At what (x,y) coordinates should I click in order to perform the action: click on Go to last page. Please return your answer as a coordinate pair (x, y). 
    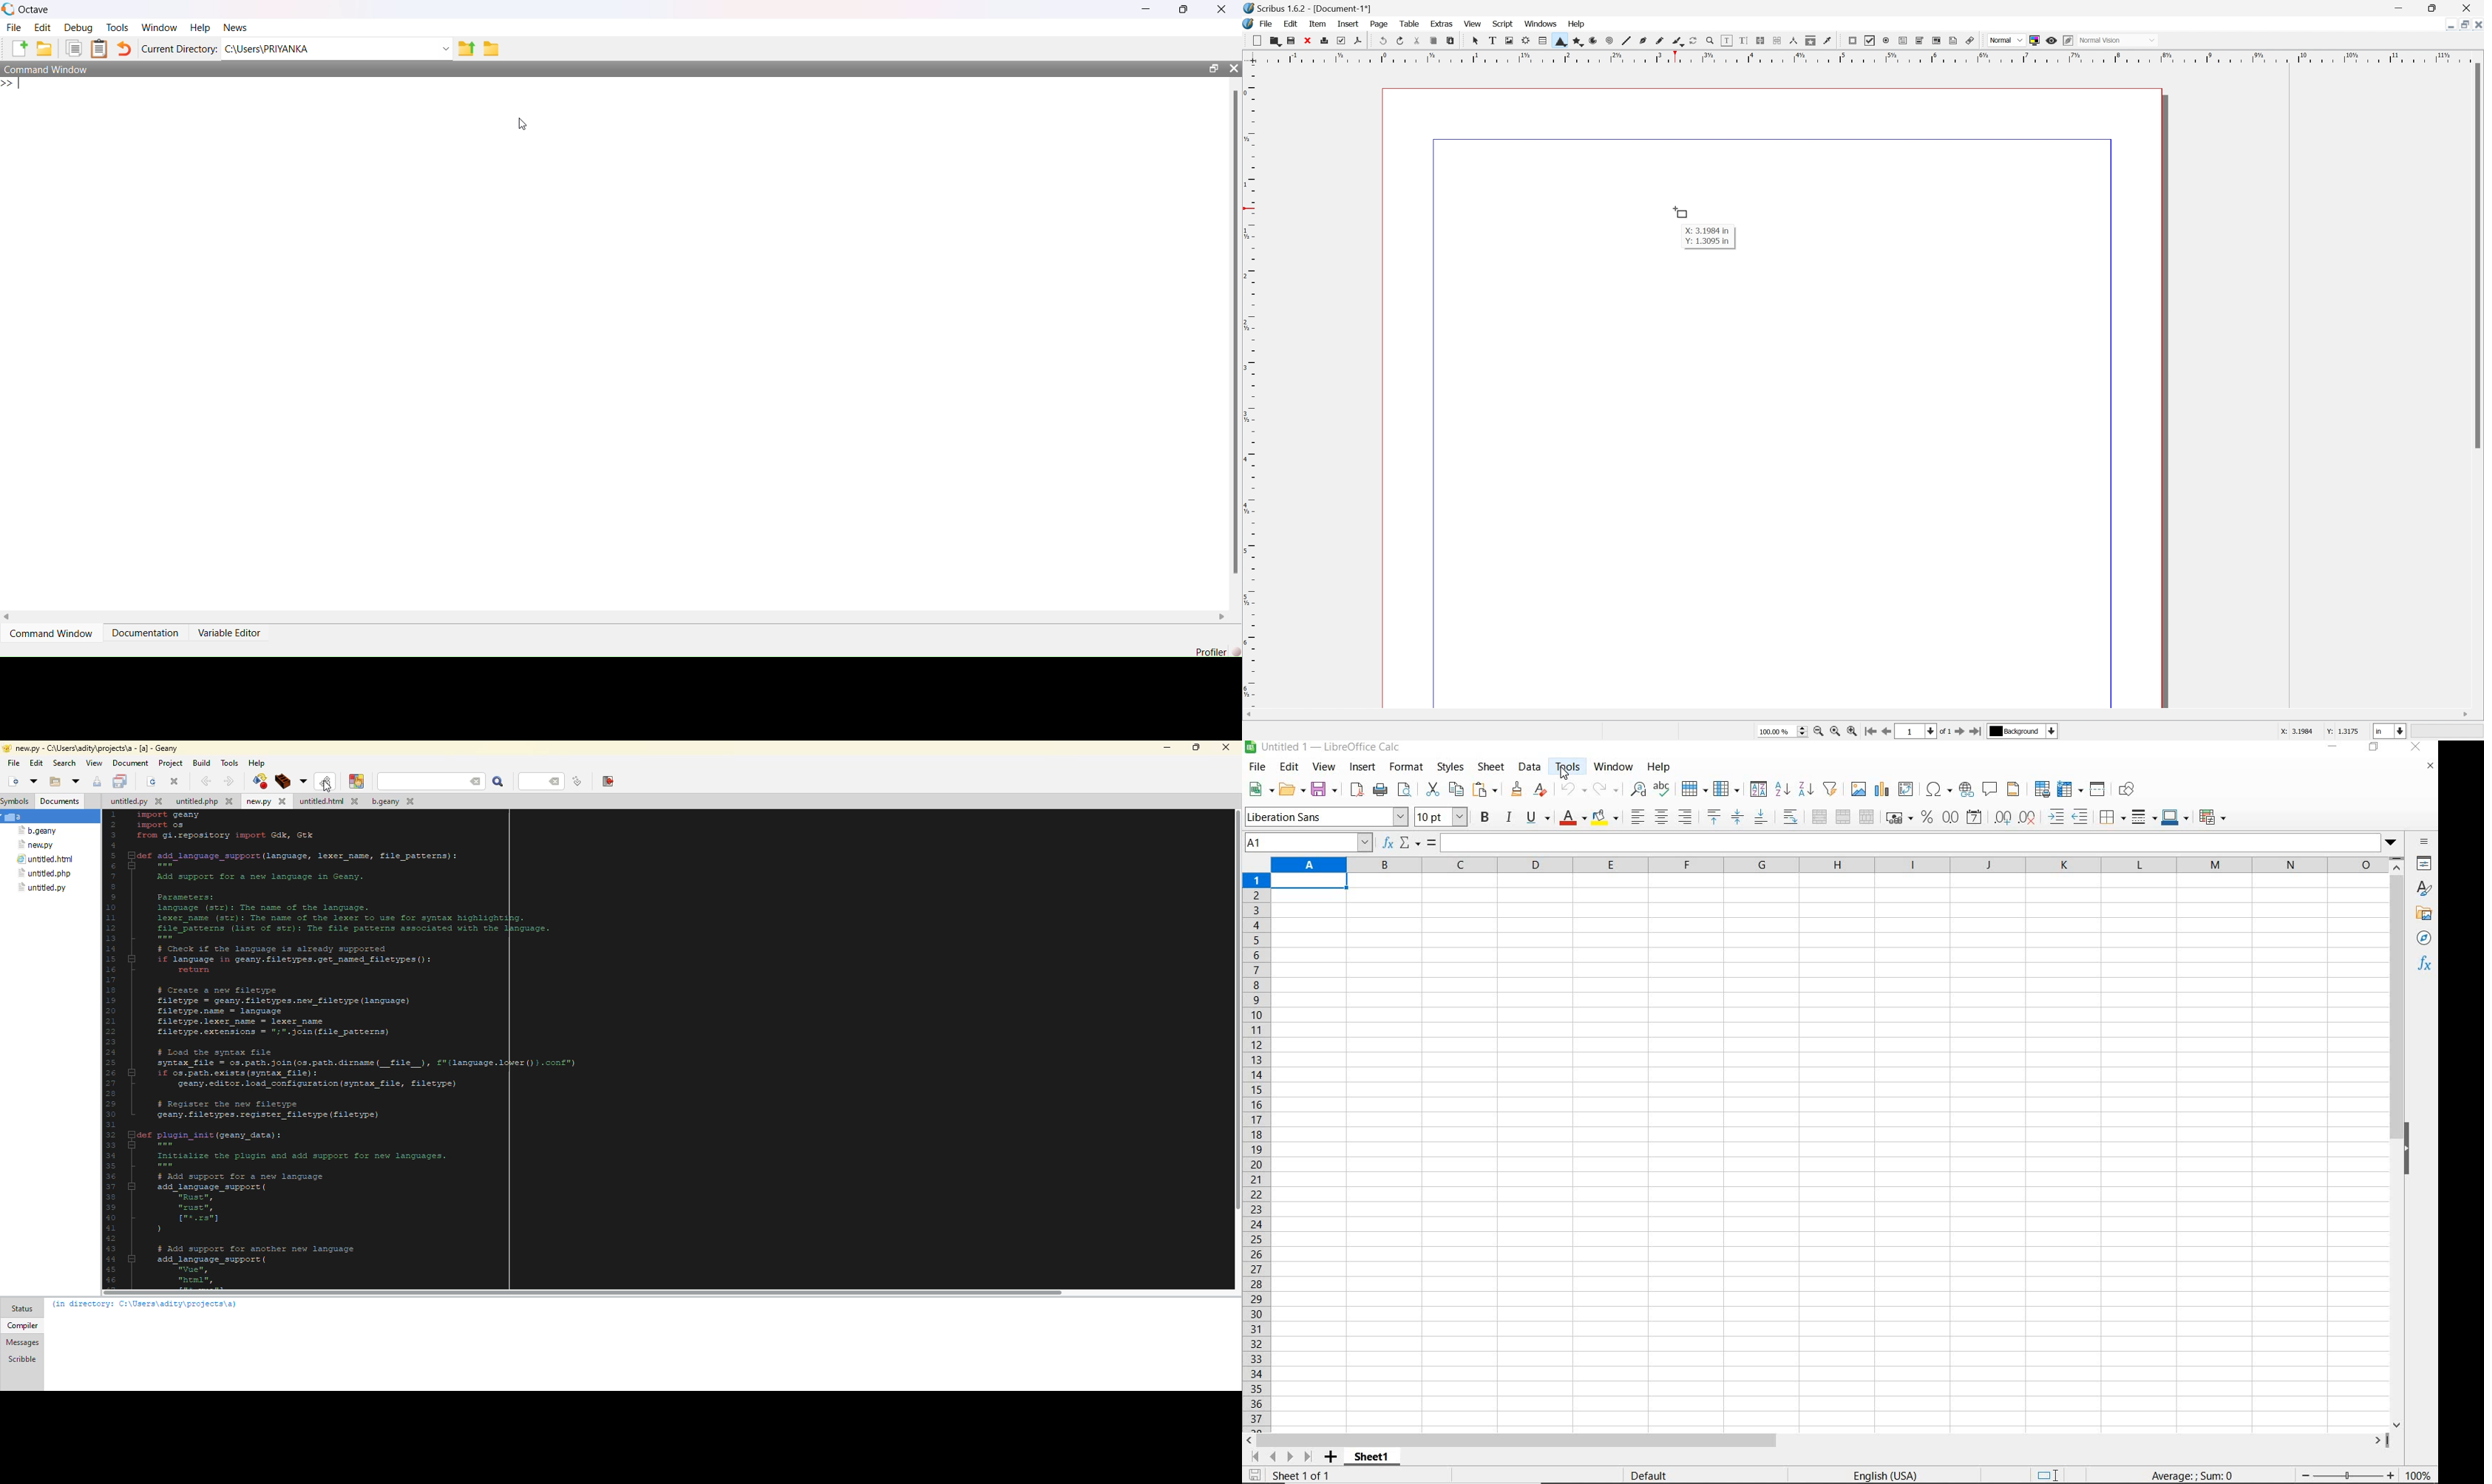
    Looking at the image, I should click on (1977, 733).